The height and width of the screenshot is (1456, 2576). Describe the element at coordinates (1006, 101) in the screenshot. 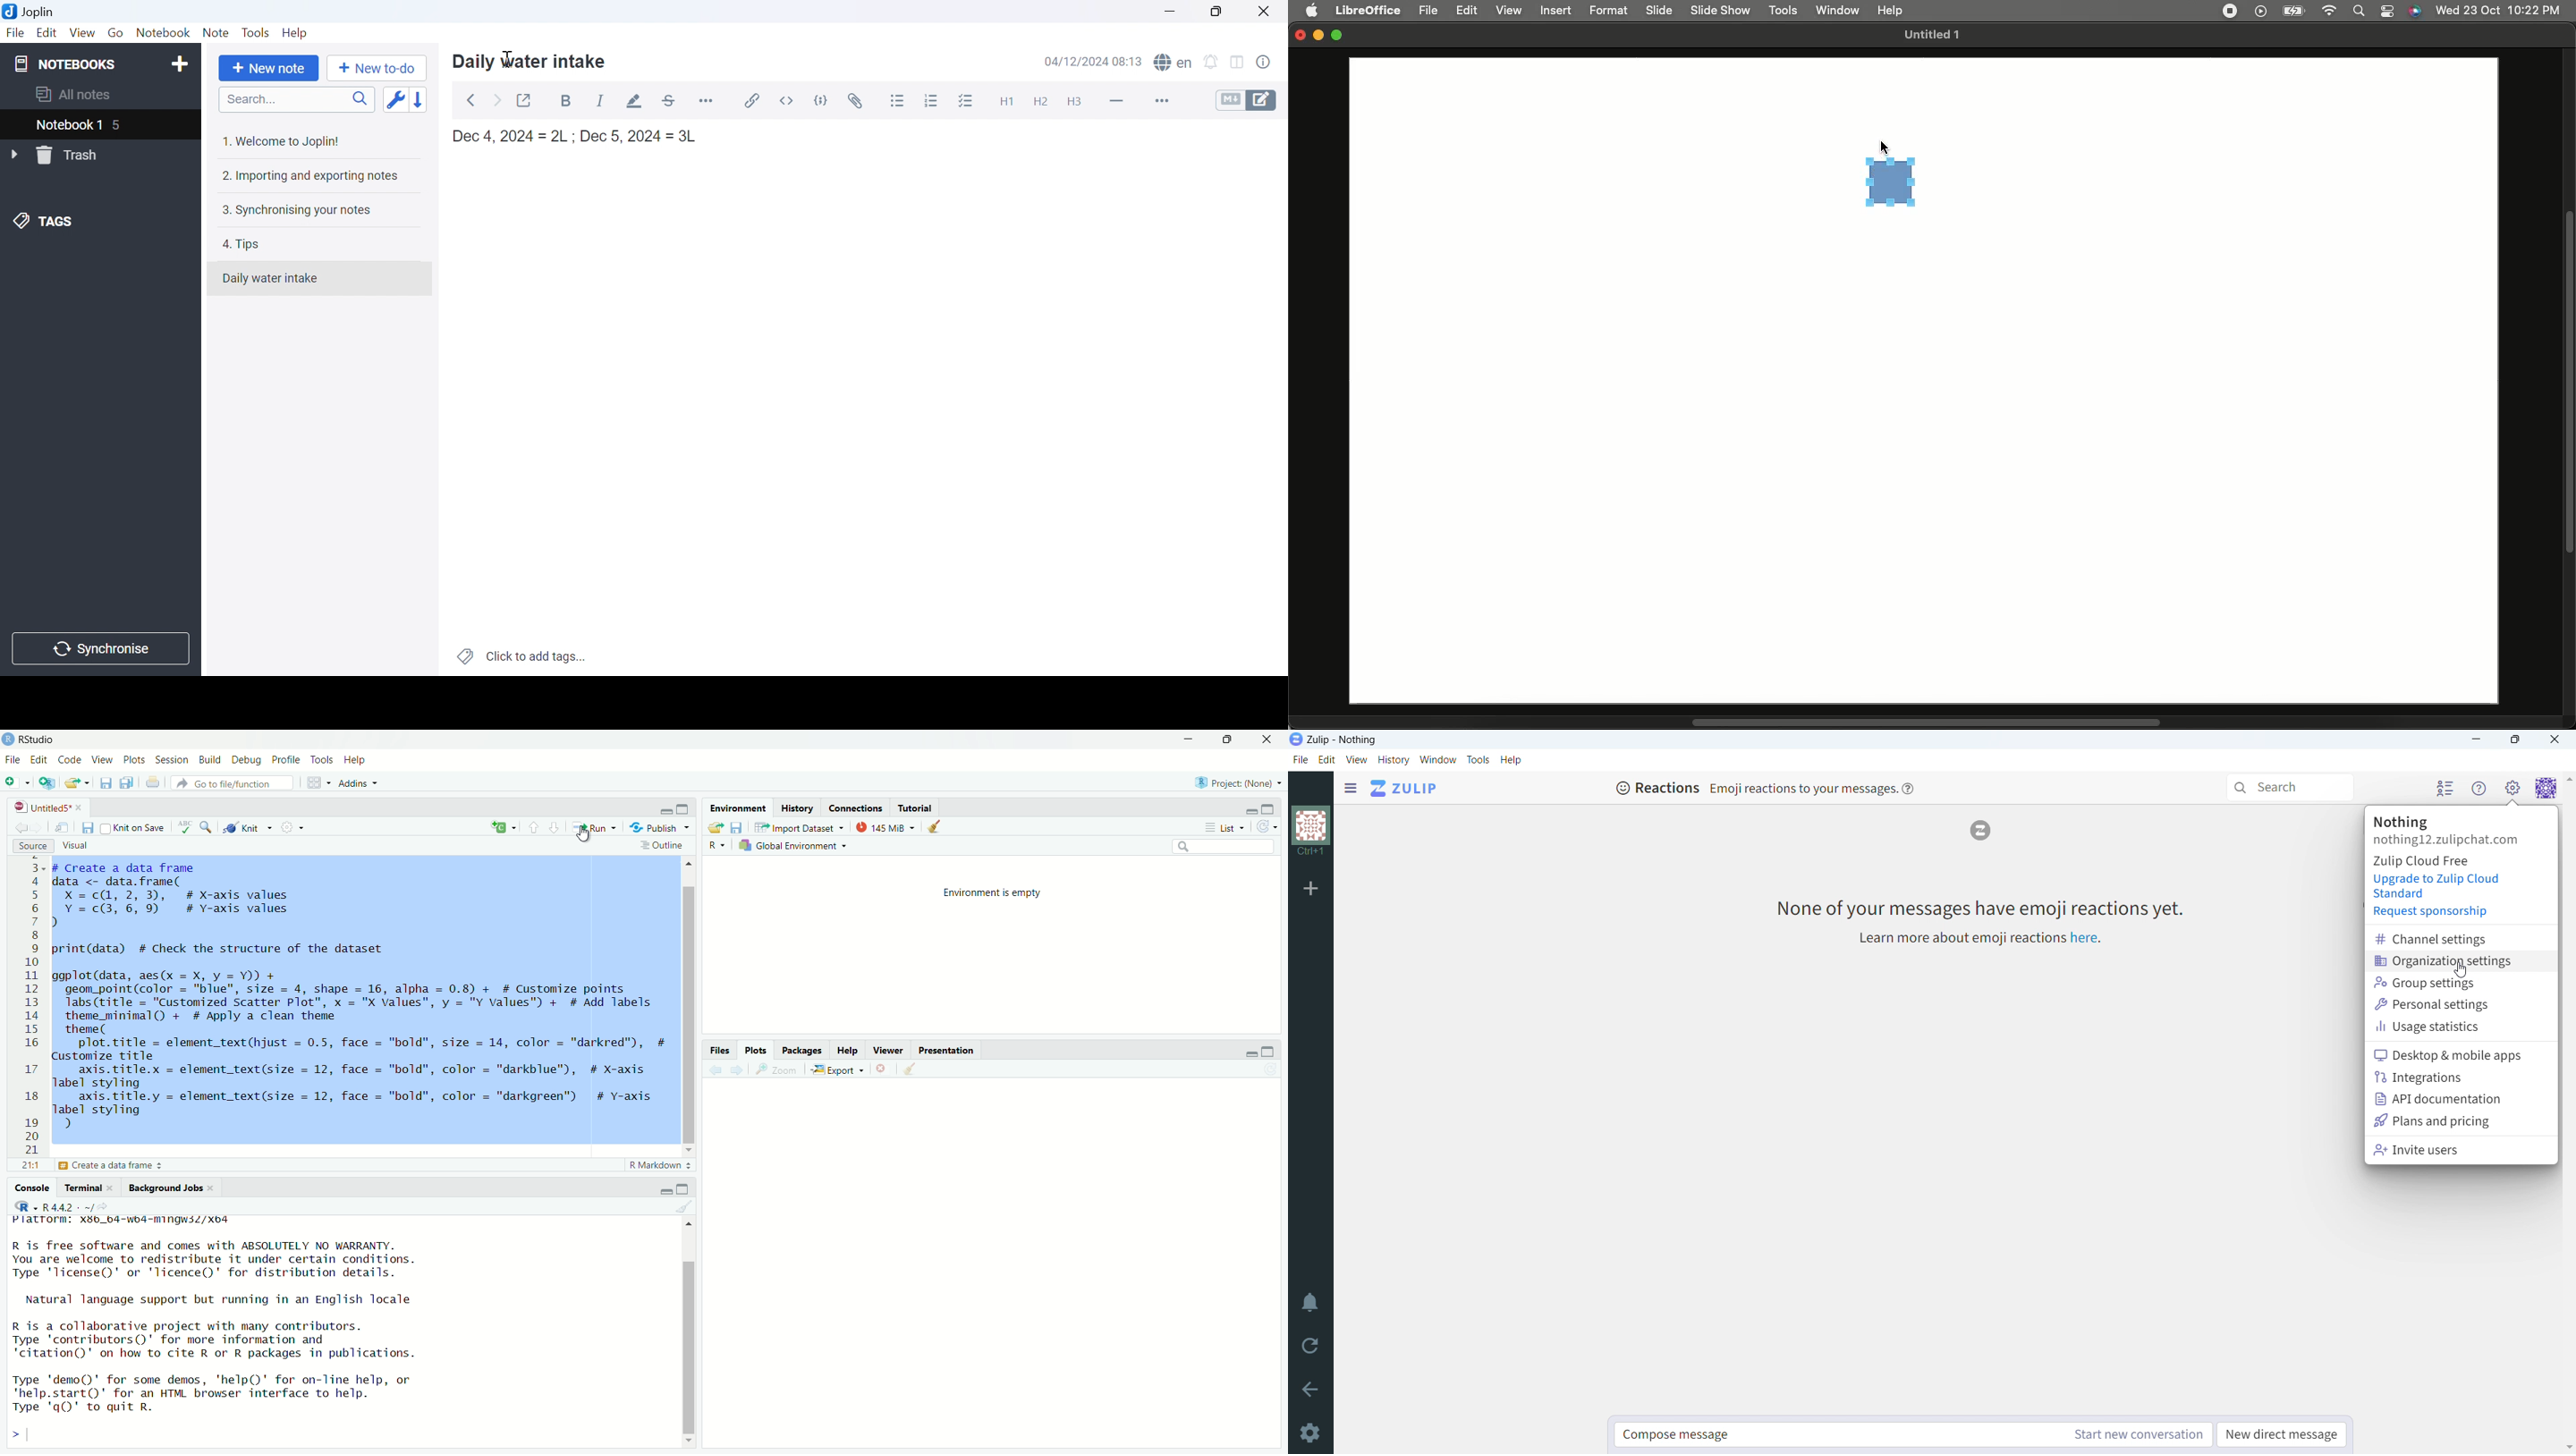

I see `Heading 1` at that location.